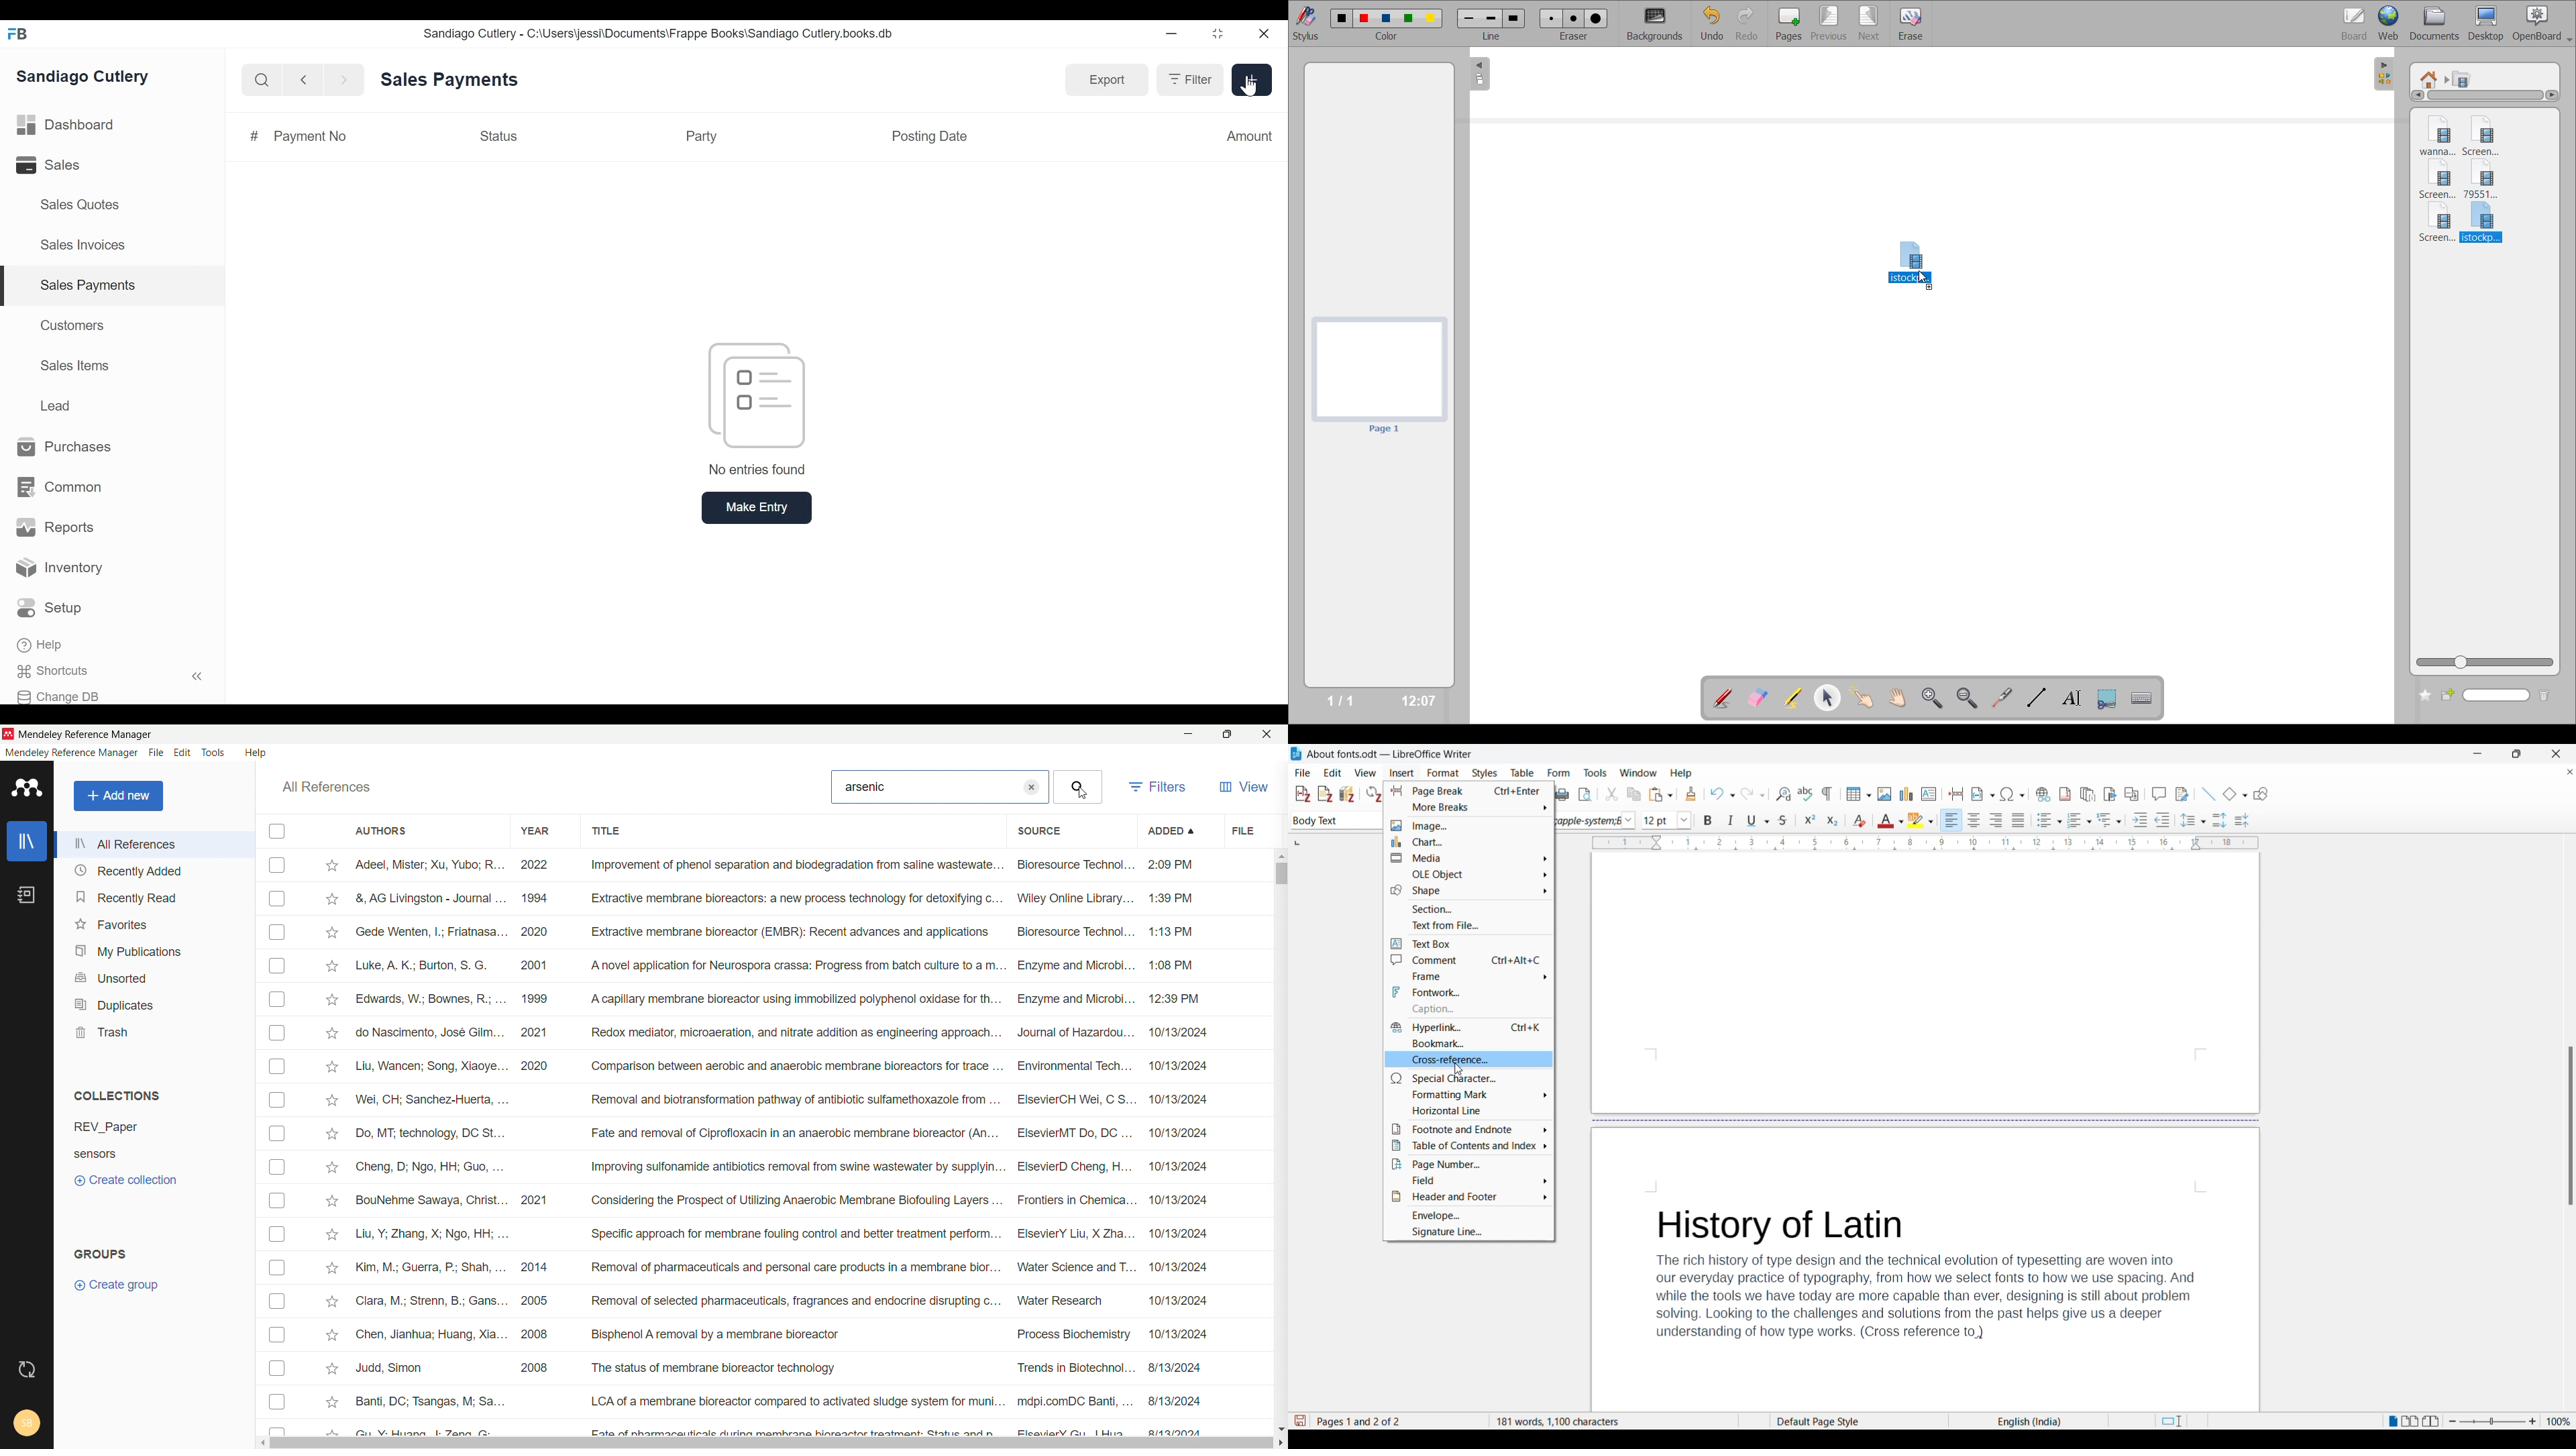 Image resolution: width=2576 pixels, height=1456 pixels. I want to click on Frappe Books, so click(19, 34).